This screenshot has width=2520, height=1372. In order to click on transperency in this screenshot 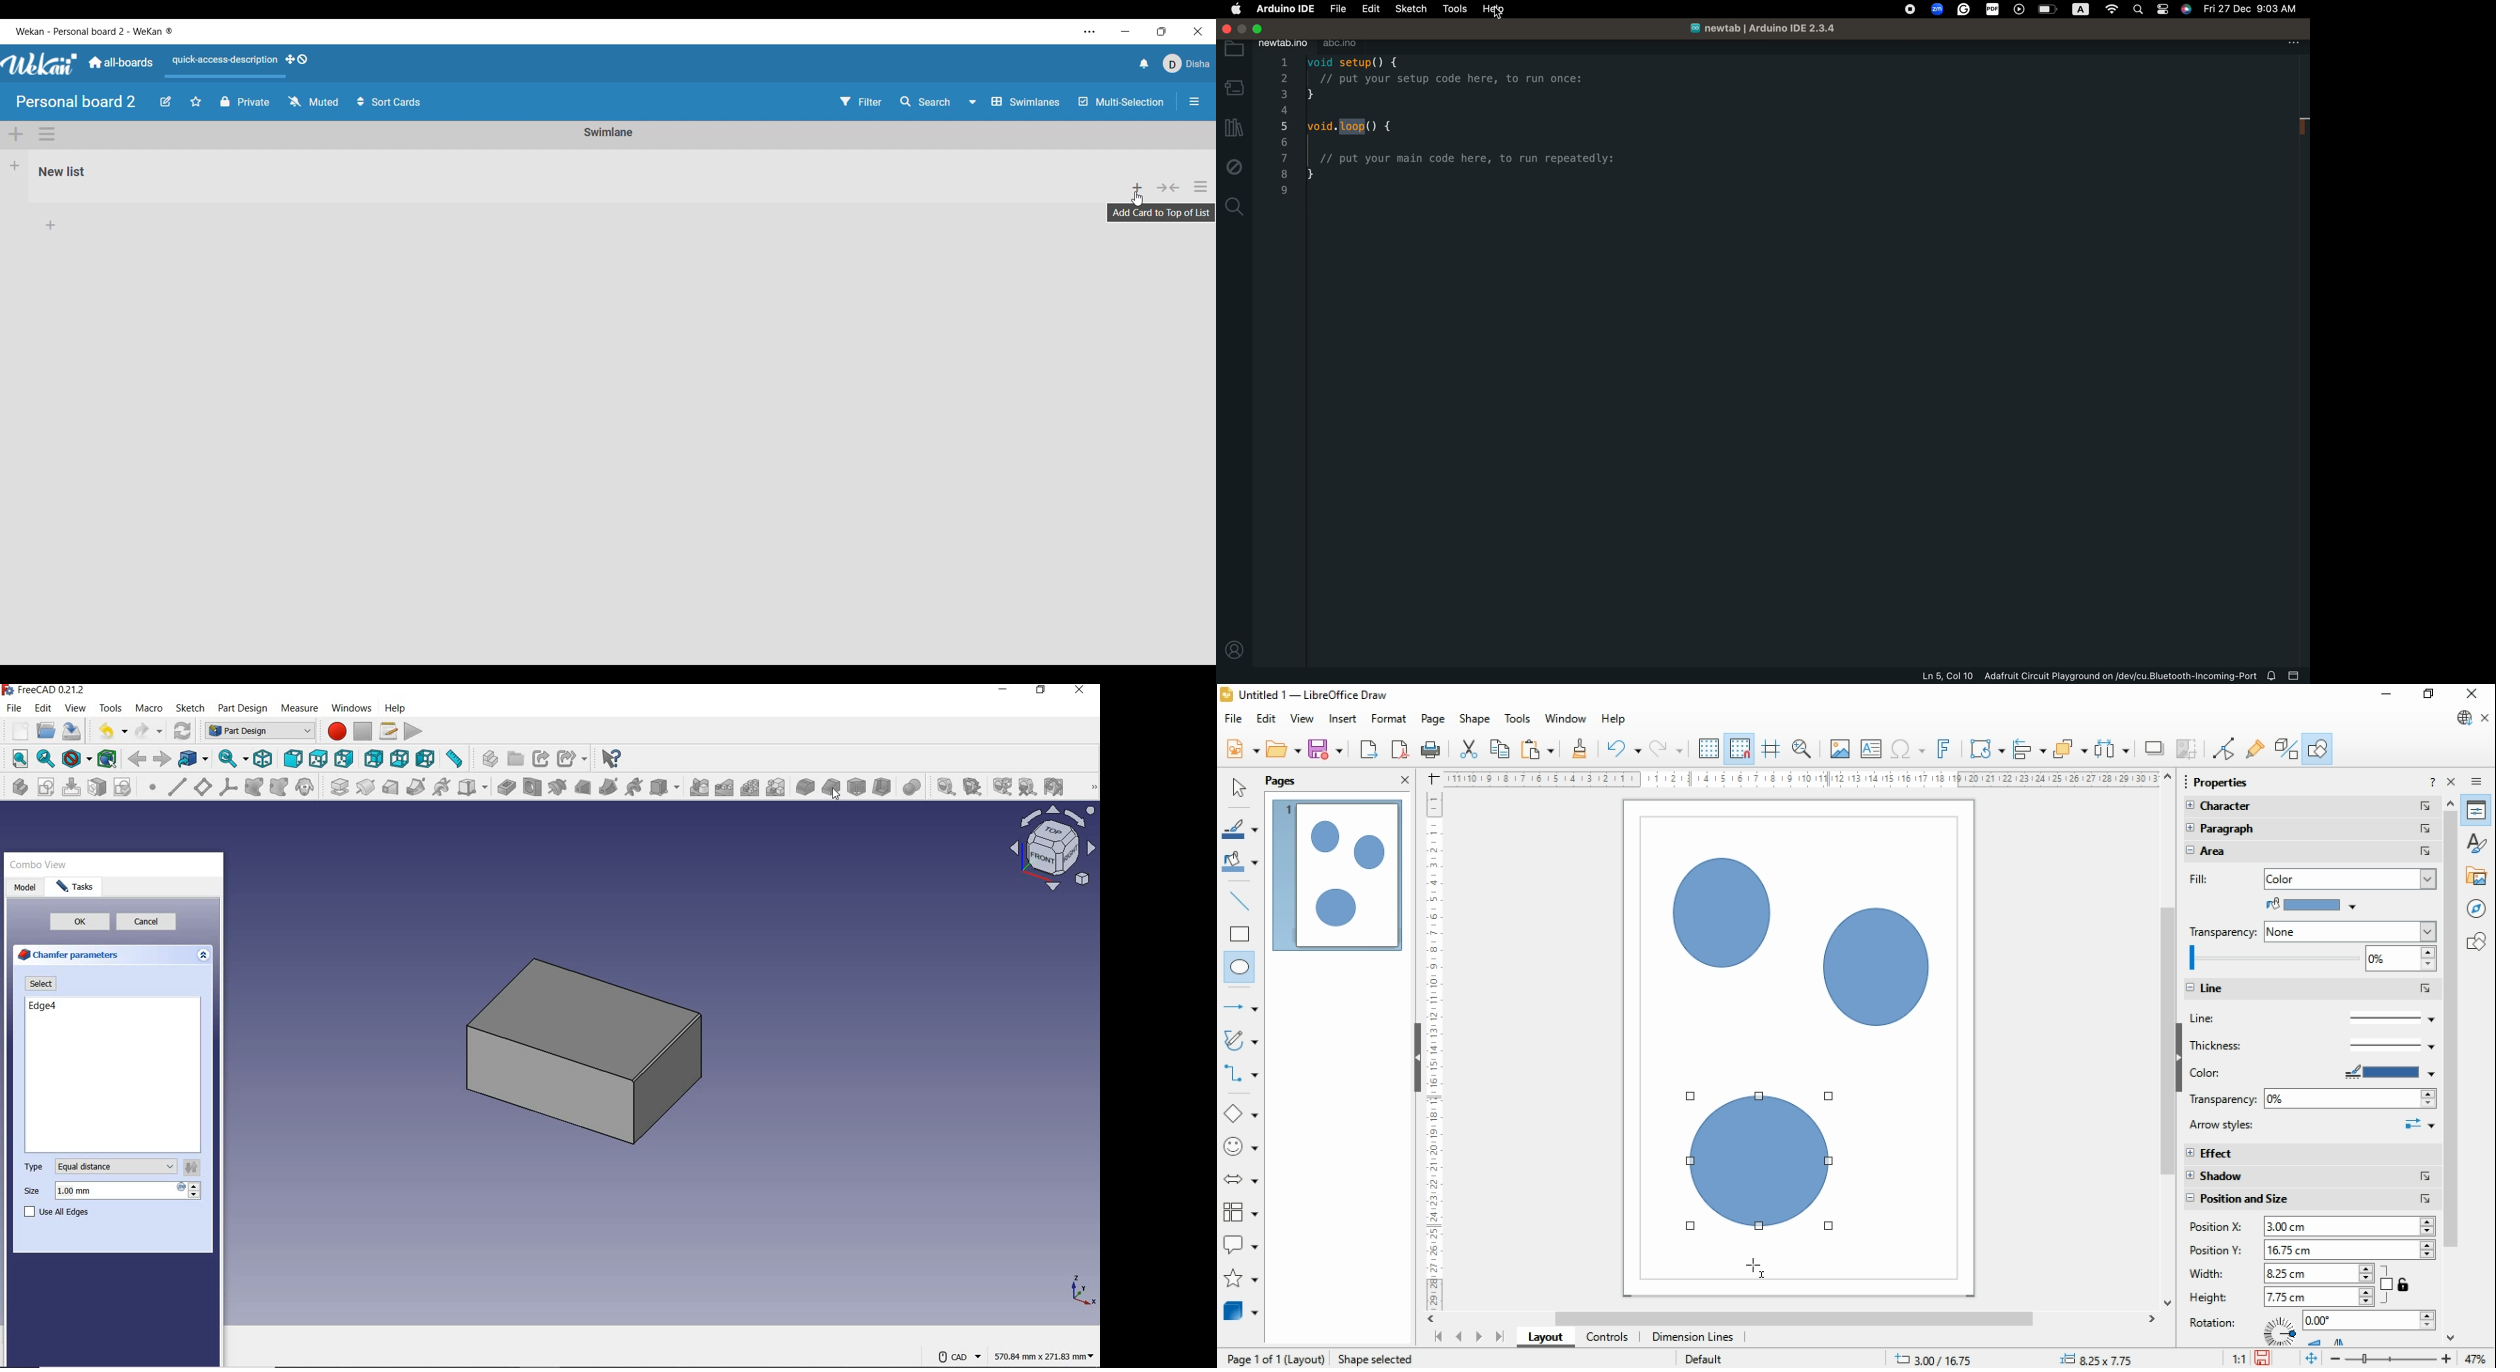, I will do `click(2224, 931)`.